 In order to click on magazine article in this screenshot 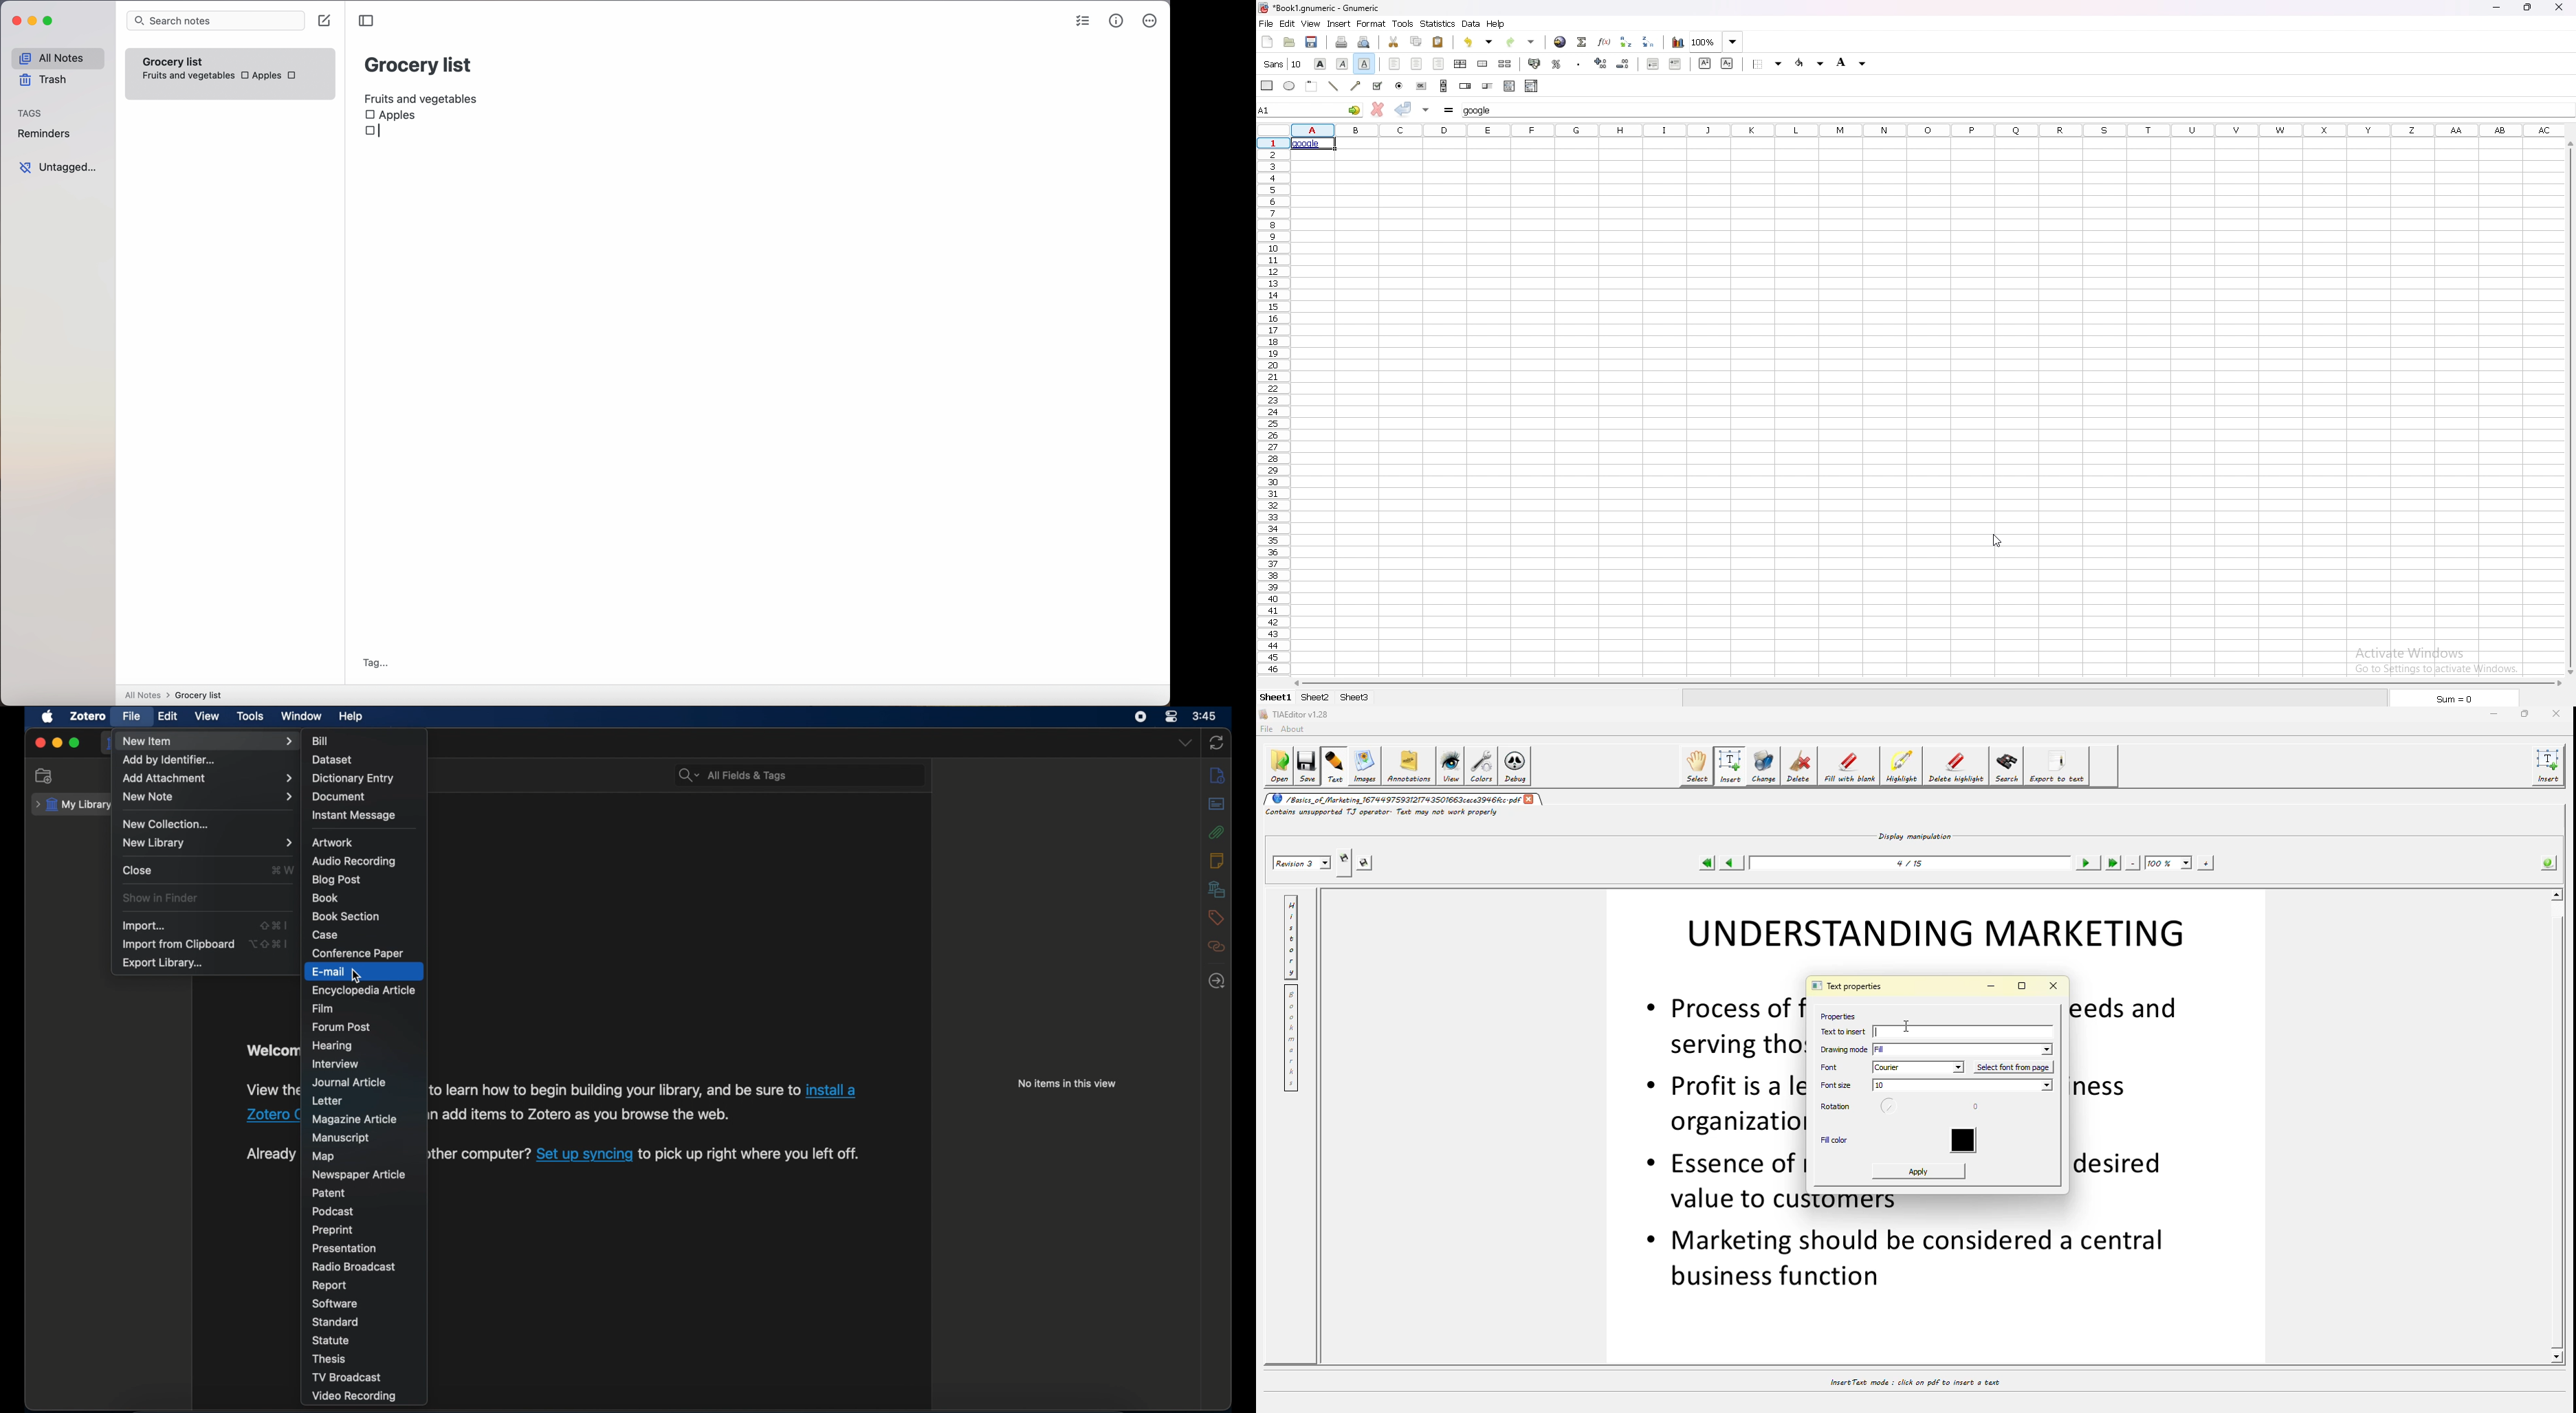, I will do `click(355, 1119)`.